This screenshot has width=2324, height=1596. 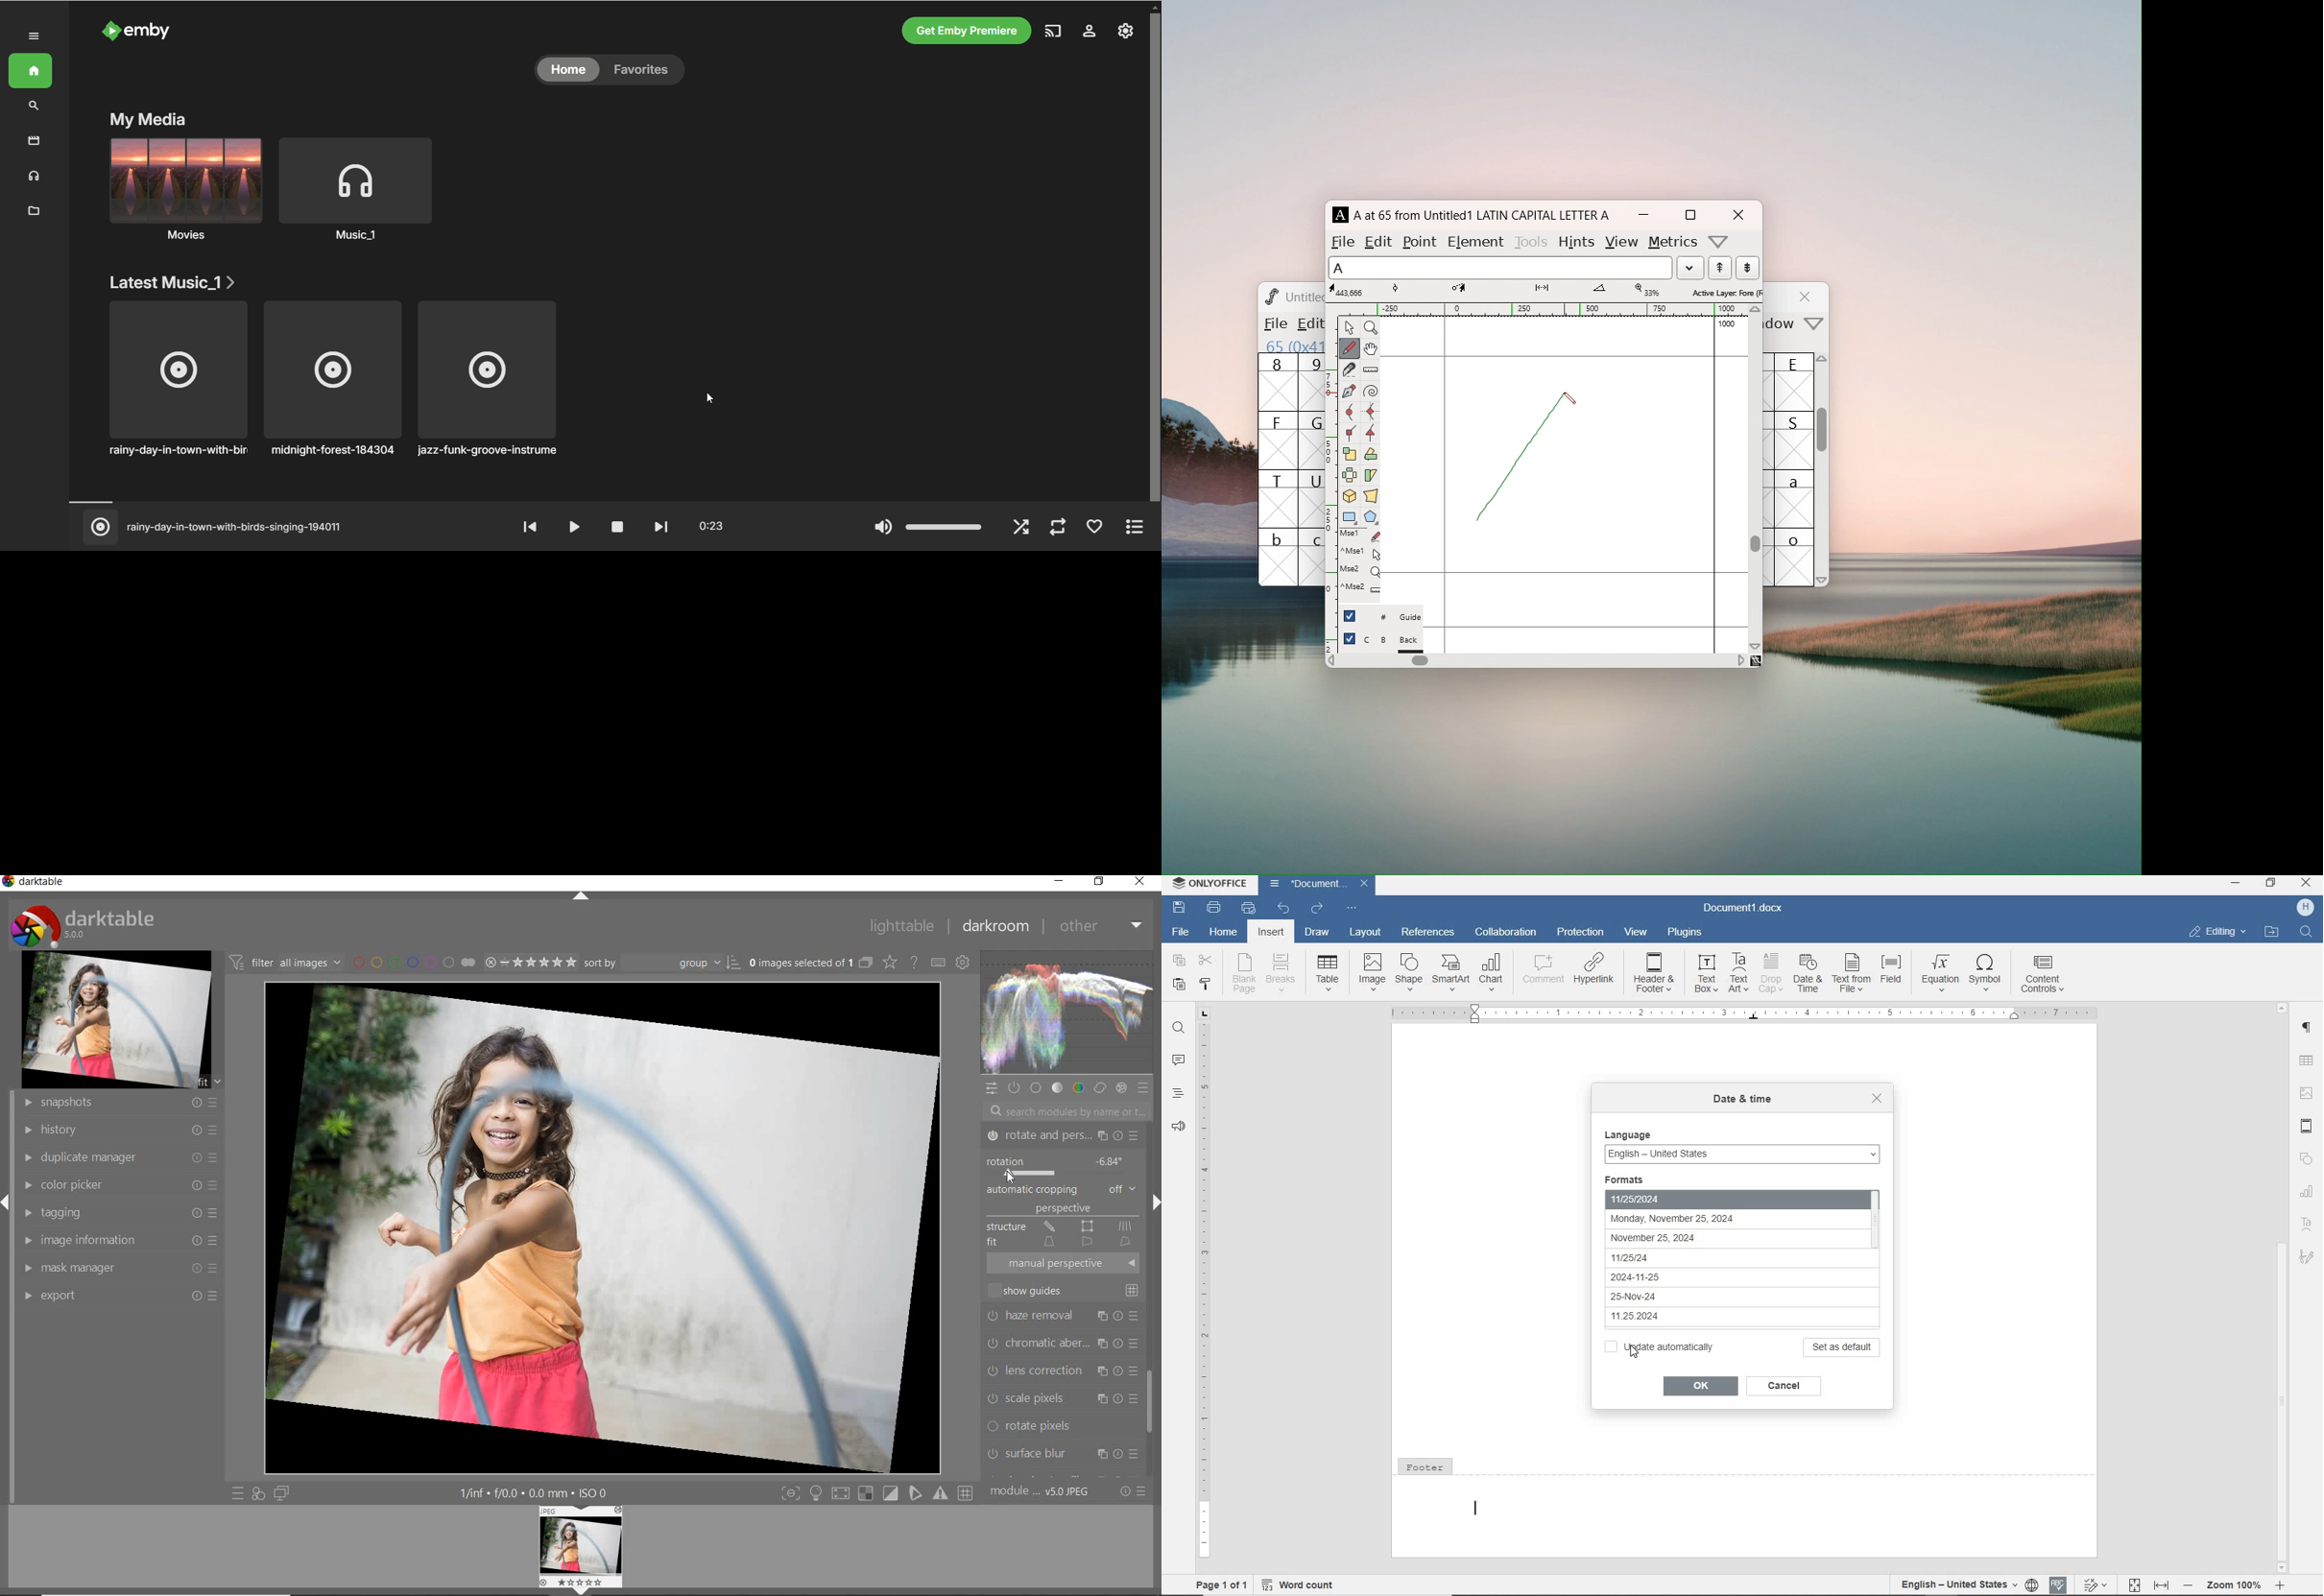 What do you see at coordinates (1343, 242) in the screenshot?
I see `file` at bounding box center [1343, 242].